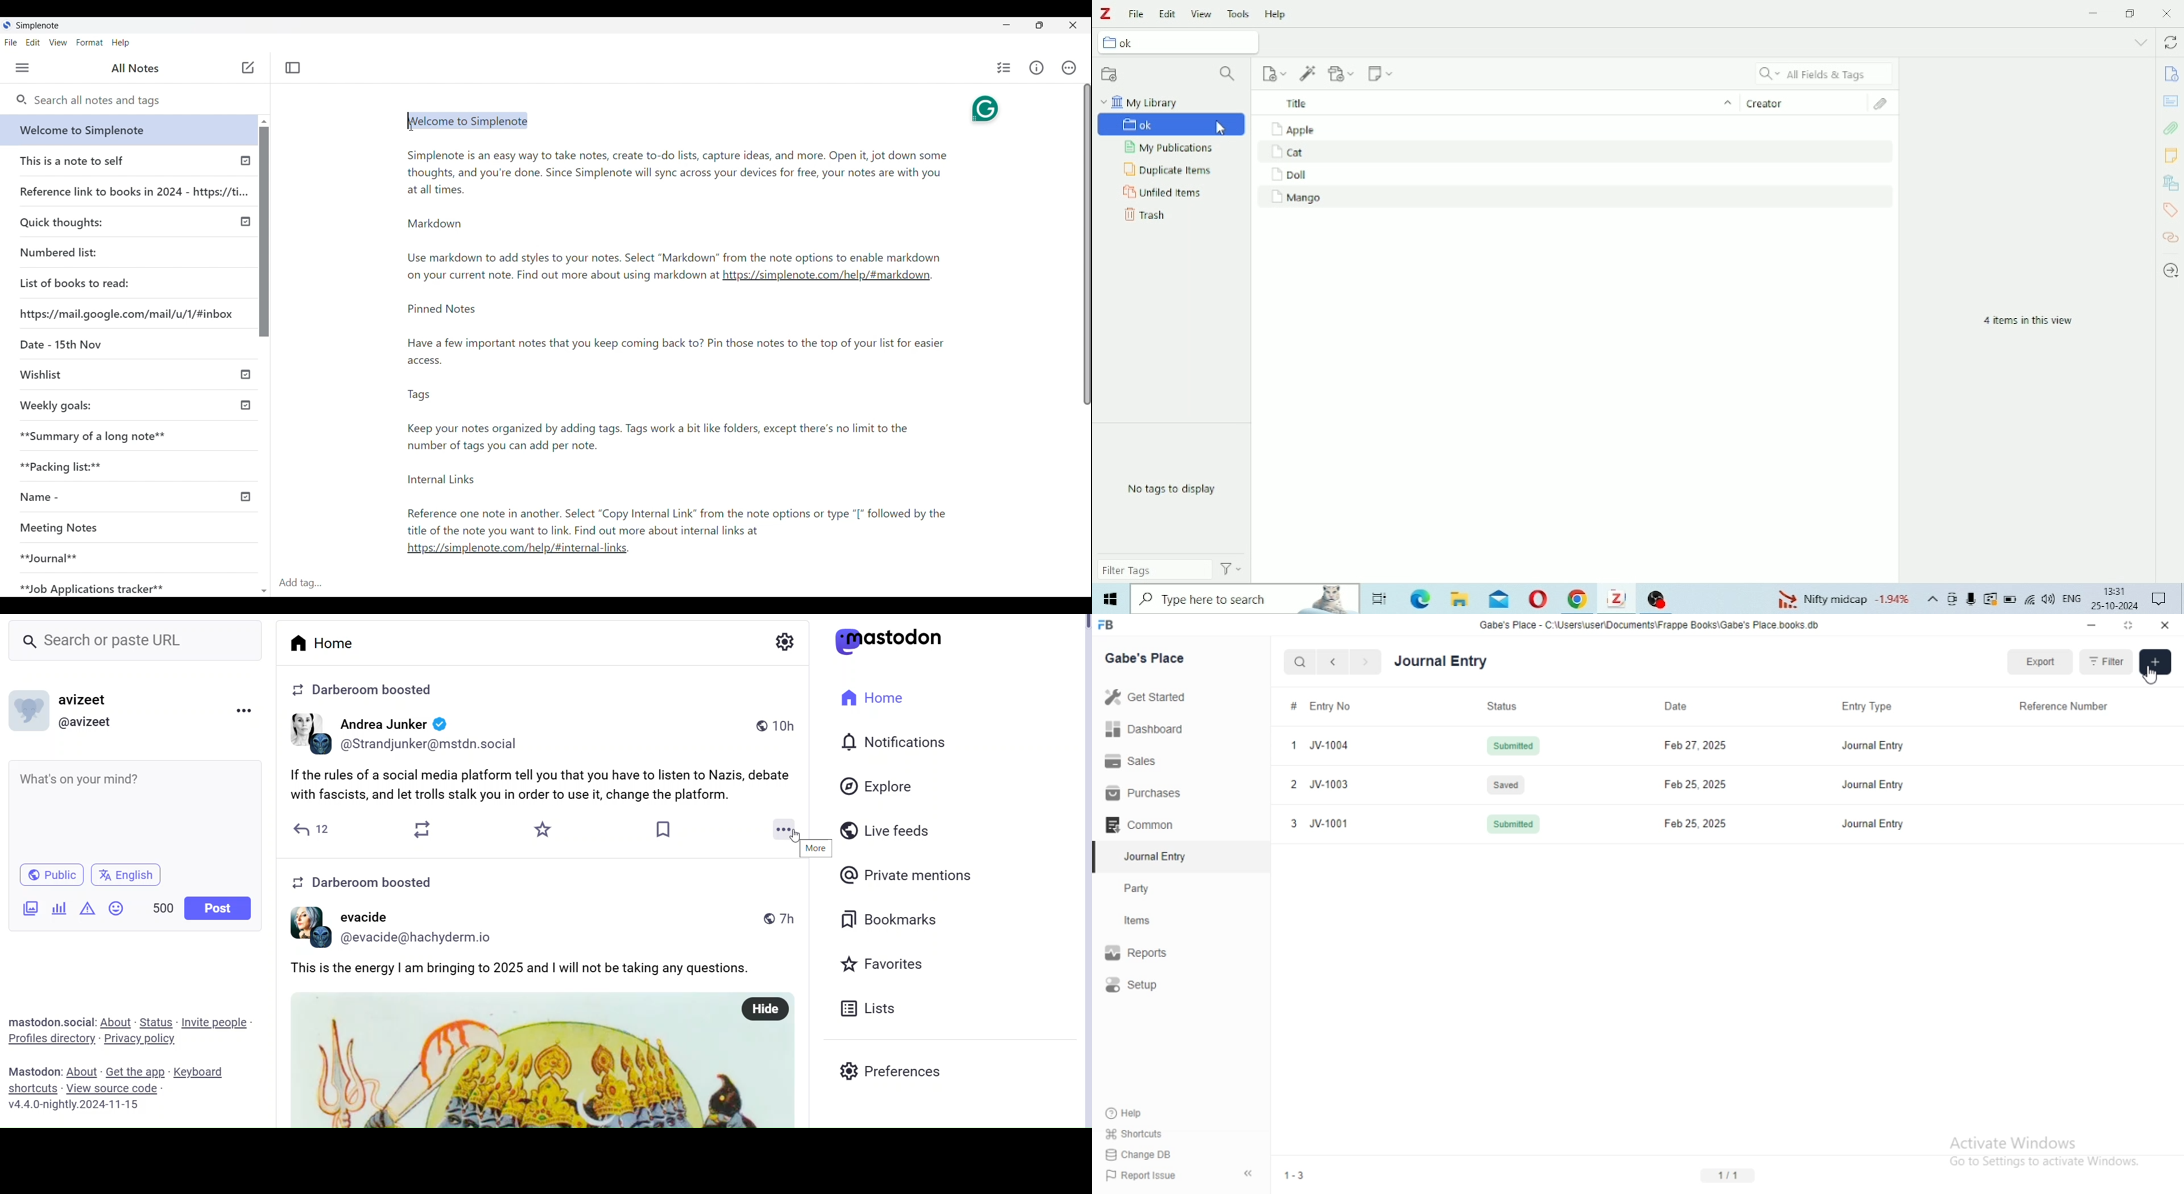 This screenshot has width=2184, height=1204. What do you see at coordinates (1579, 599) in the screenshot?
I see `Google Chrome` at bounding box center [1579, 599].